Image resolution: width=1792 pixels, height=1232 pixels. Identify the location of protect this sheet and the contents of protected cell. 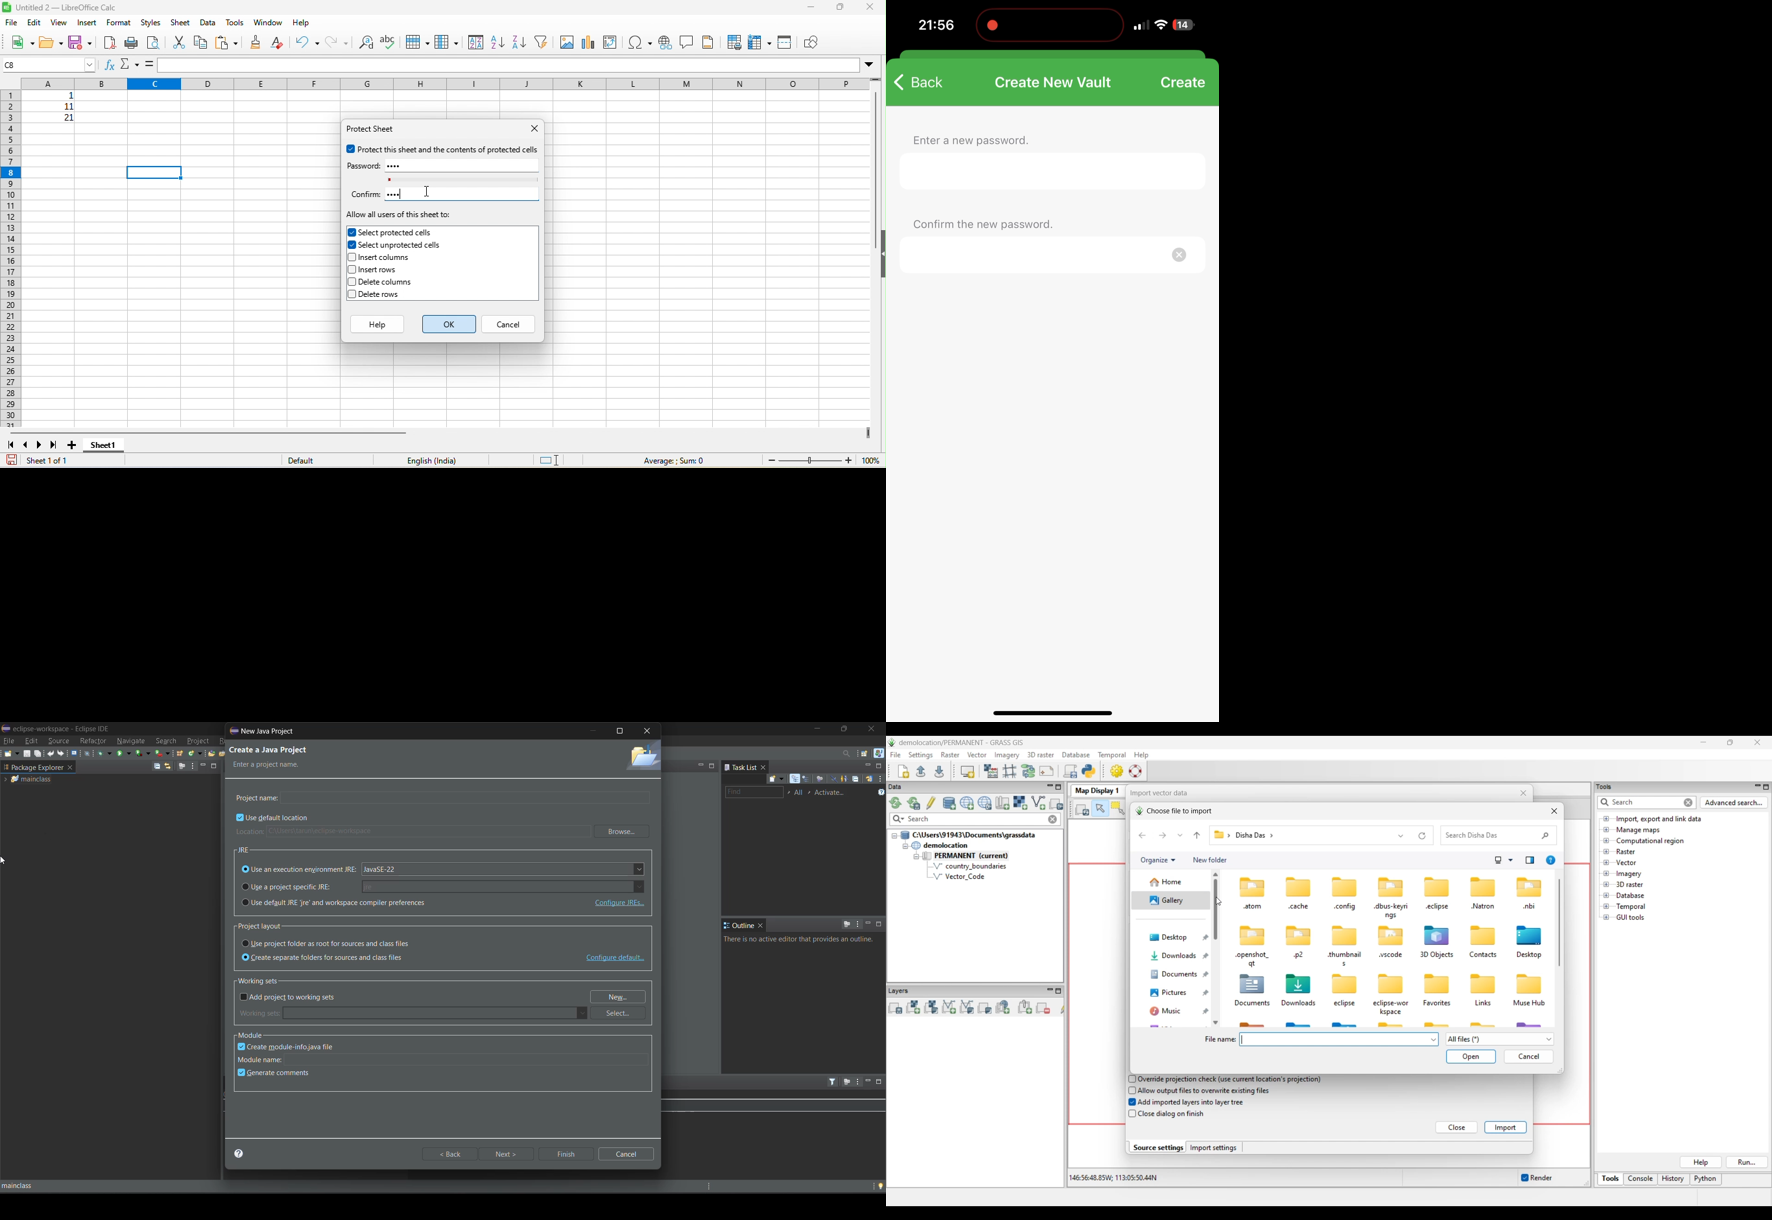
(442, 149).